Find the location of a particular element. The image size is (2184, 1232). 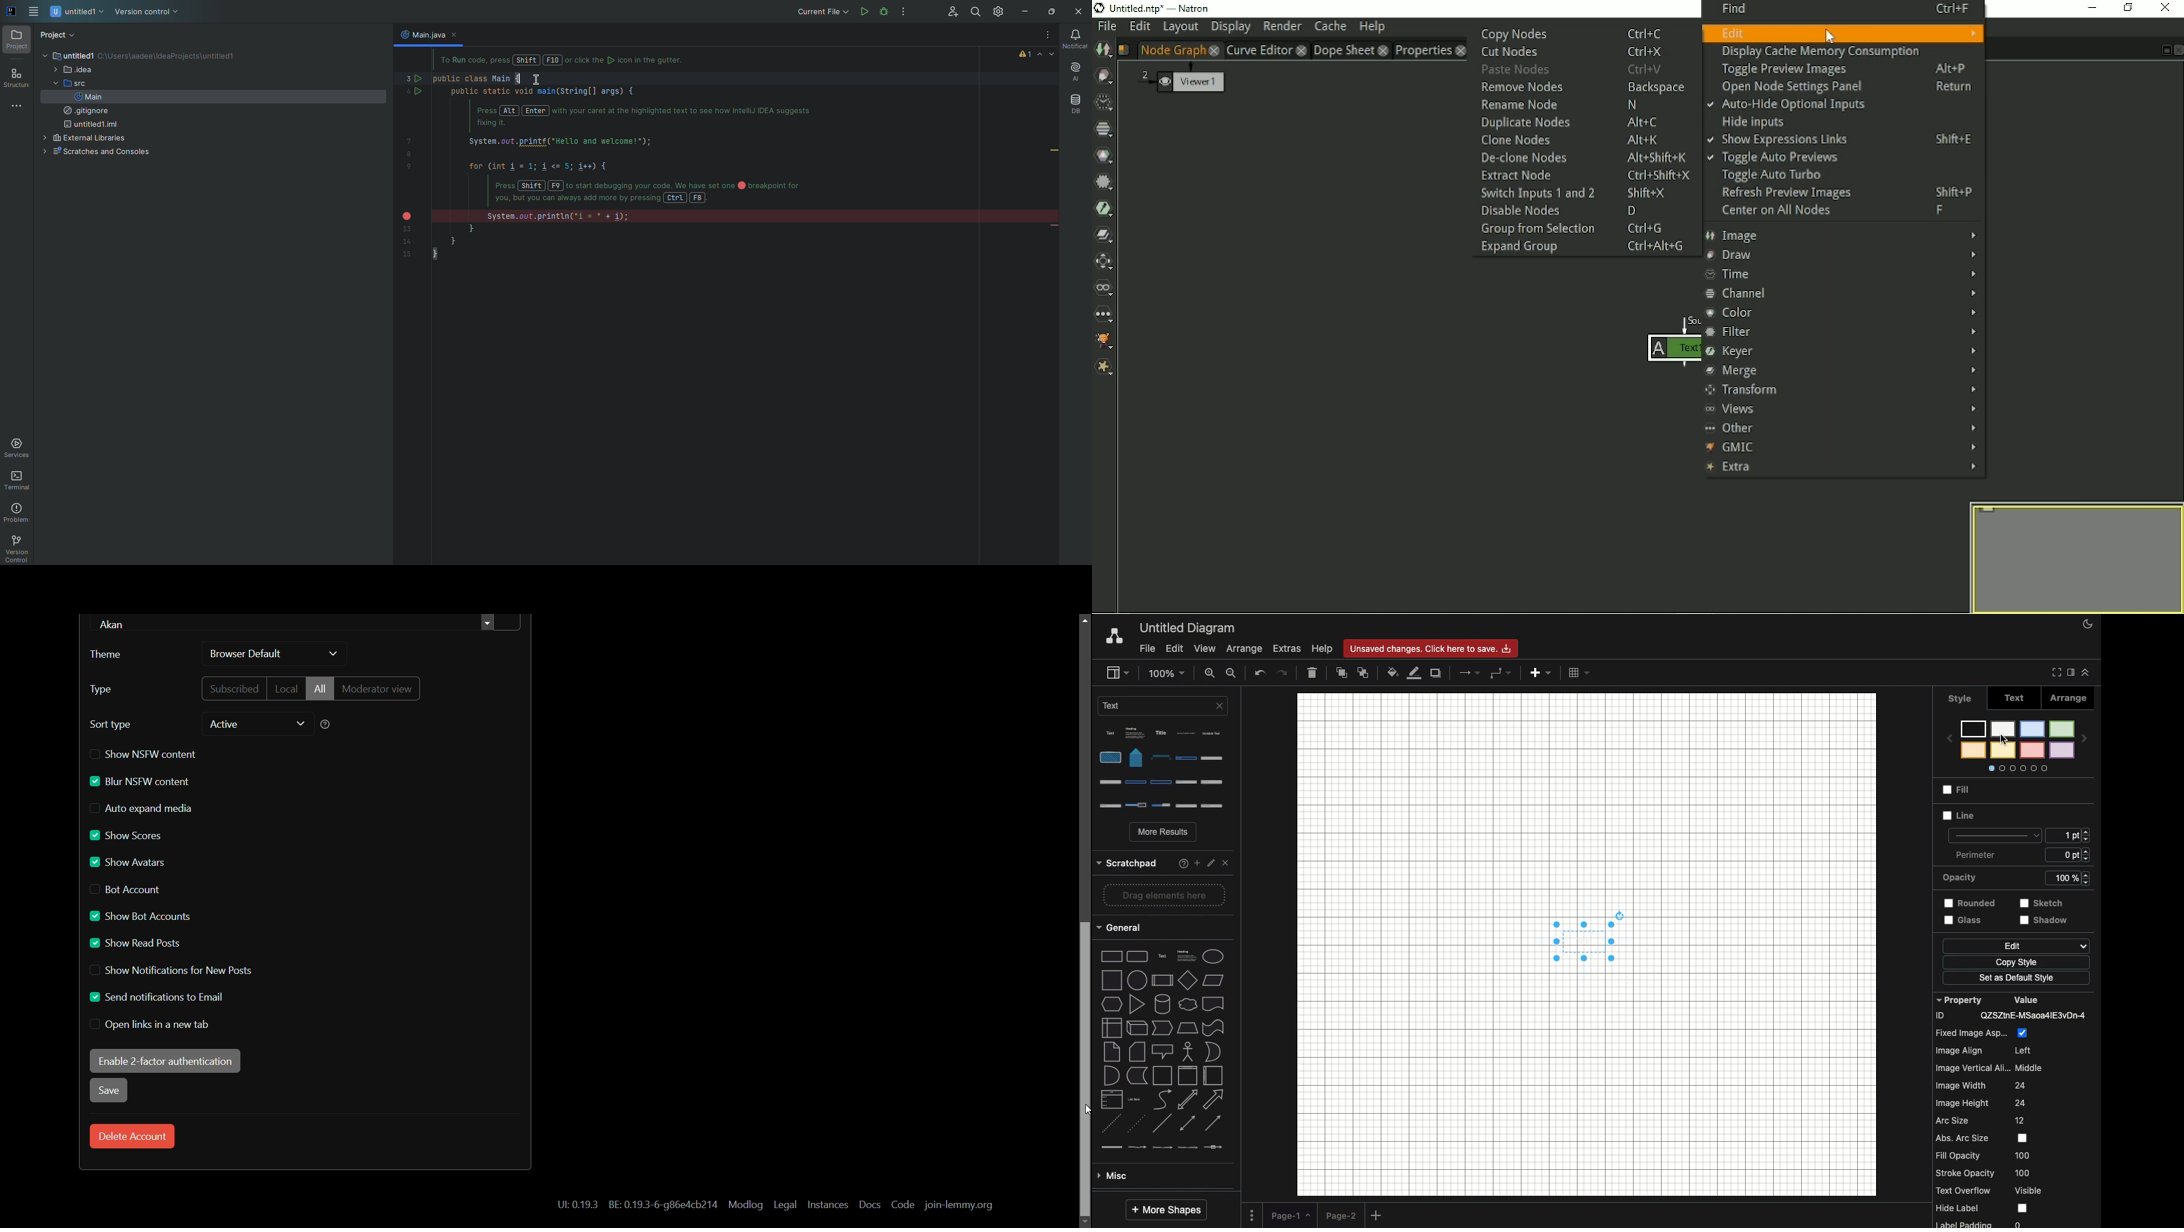

send notifications to email is located at coordinates (155, 997).